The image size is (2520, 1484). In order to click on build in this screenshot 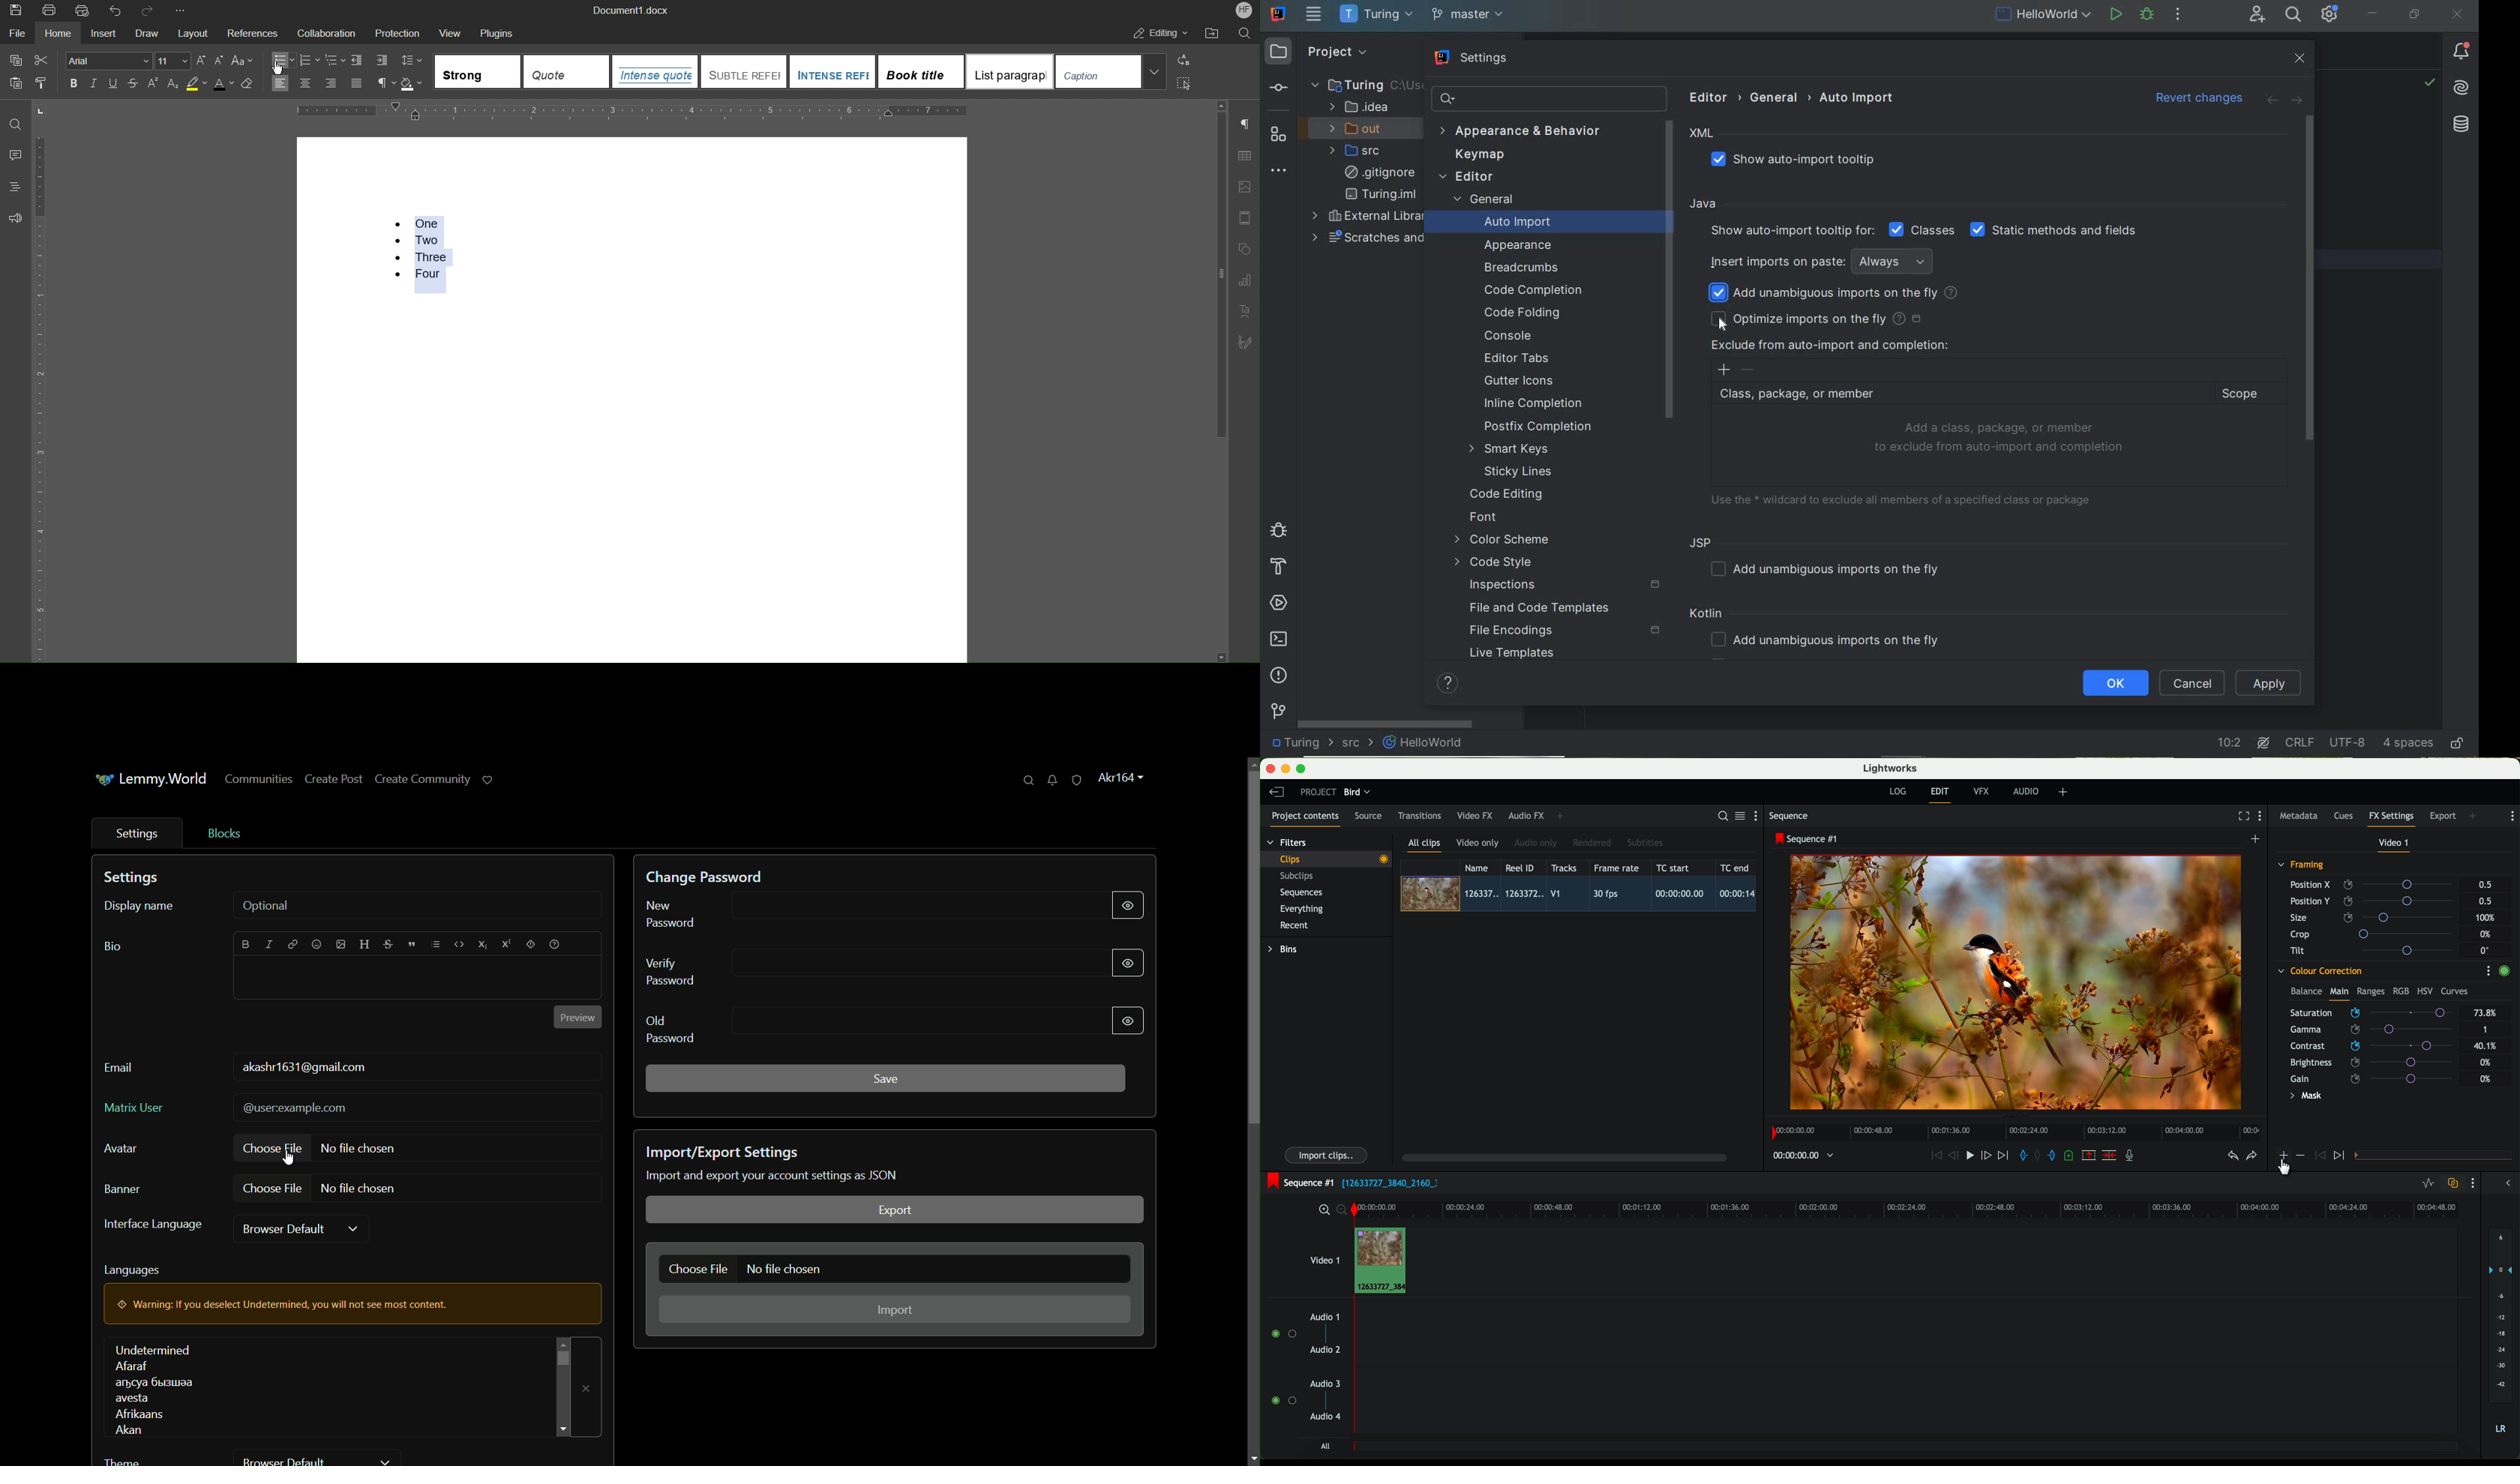, I will do `click(1277, 567)`.